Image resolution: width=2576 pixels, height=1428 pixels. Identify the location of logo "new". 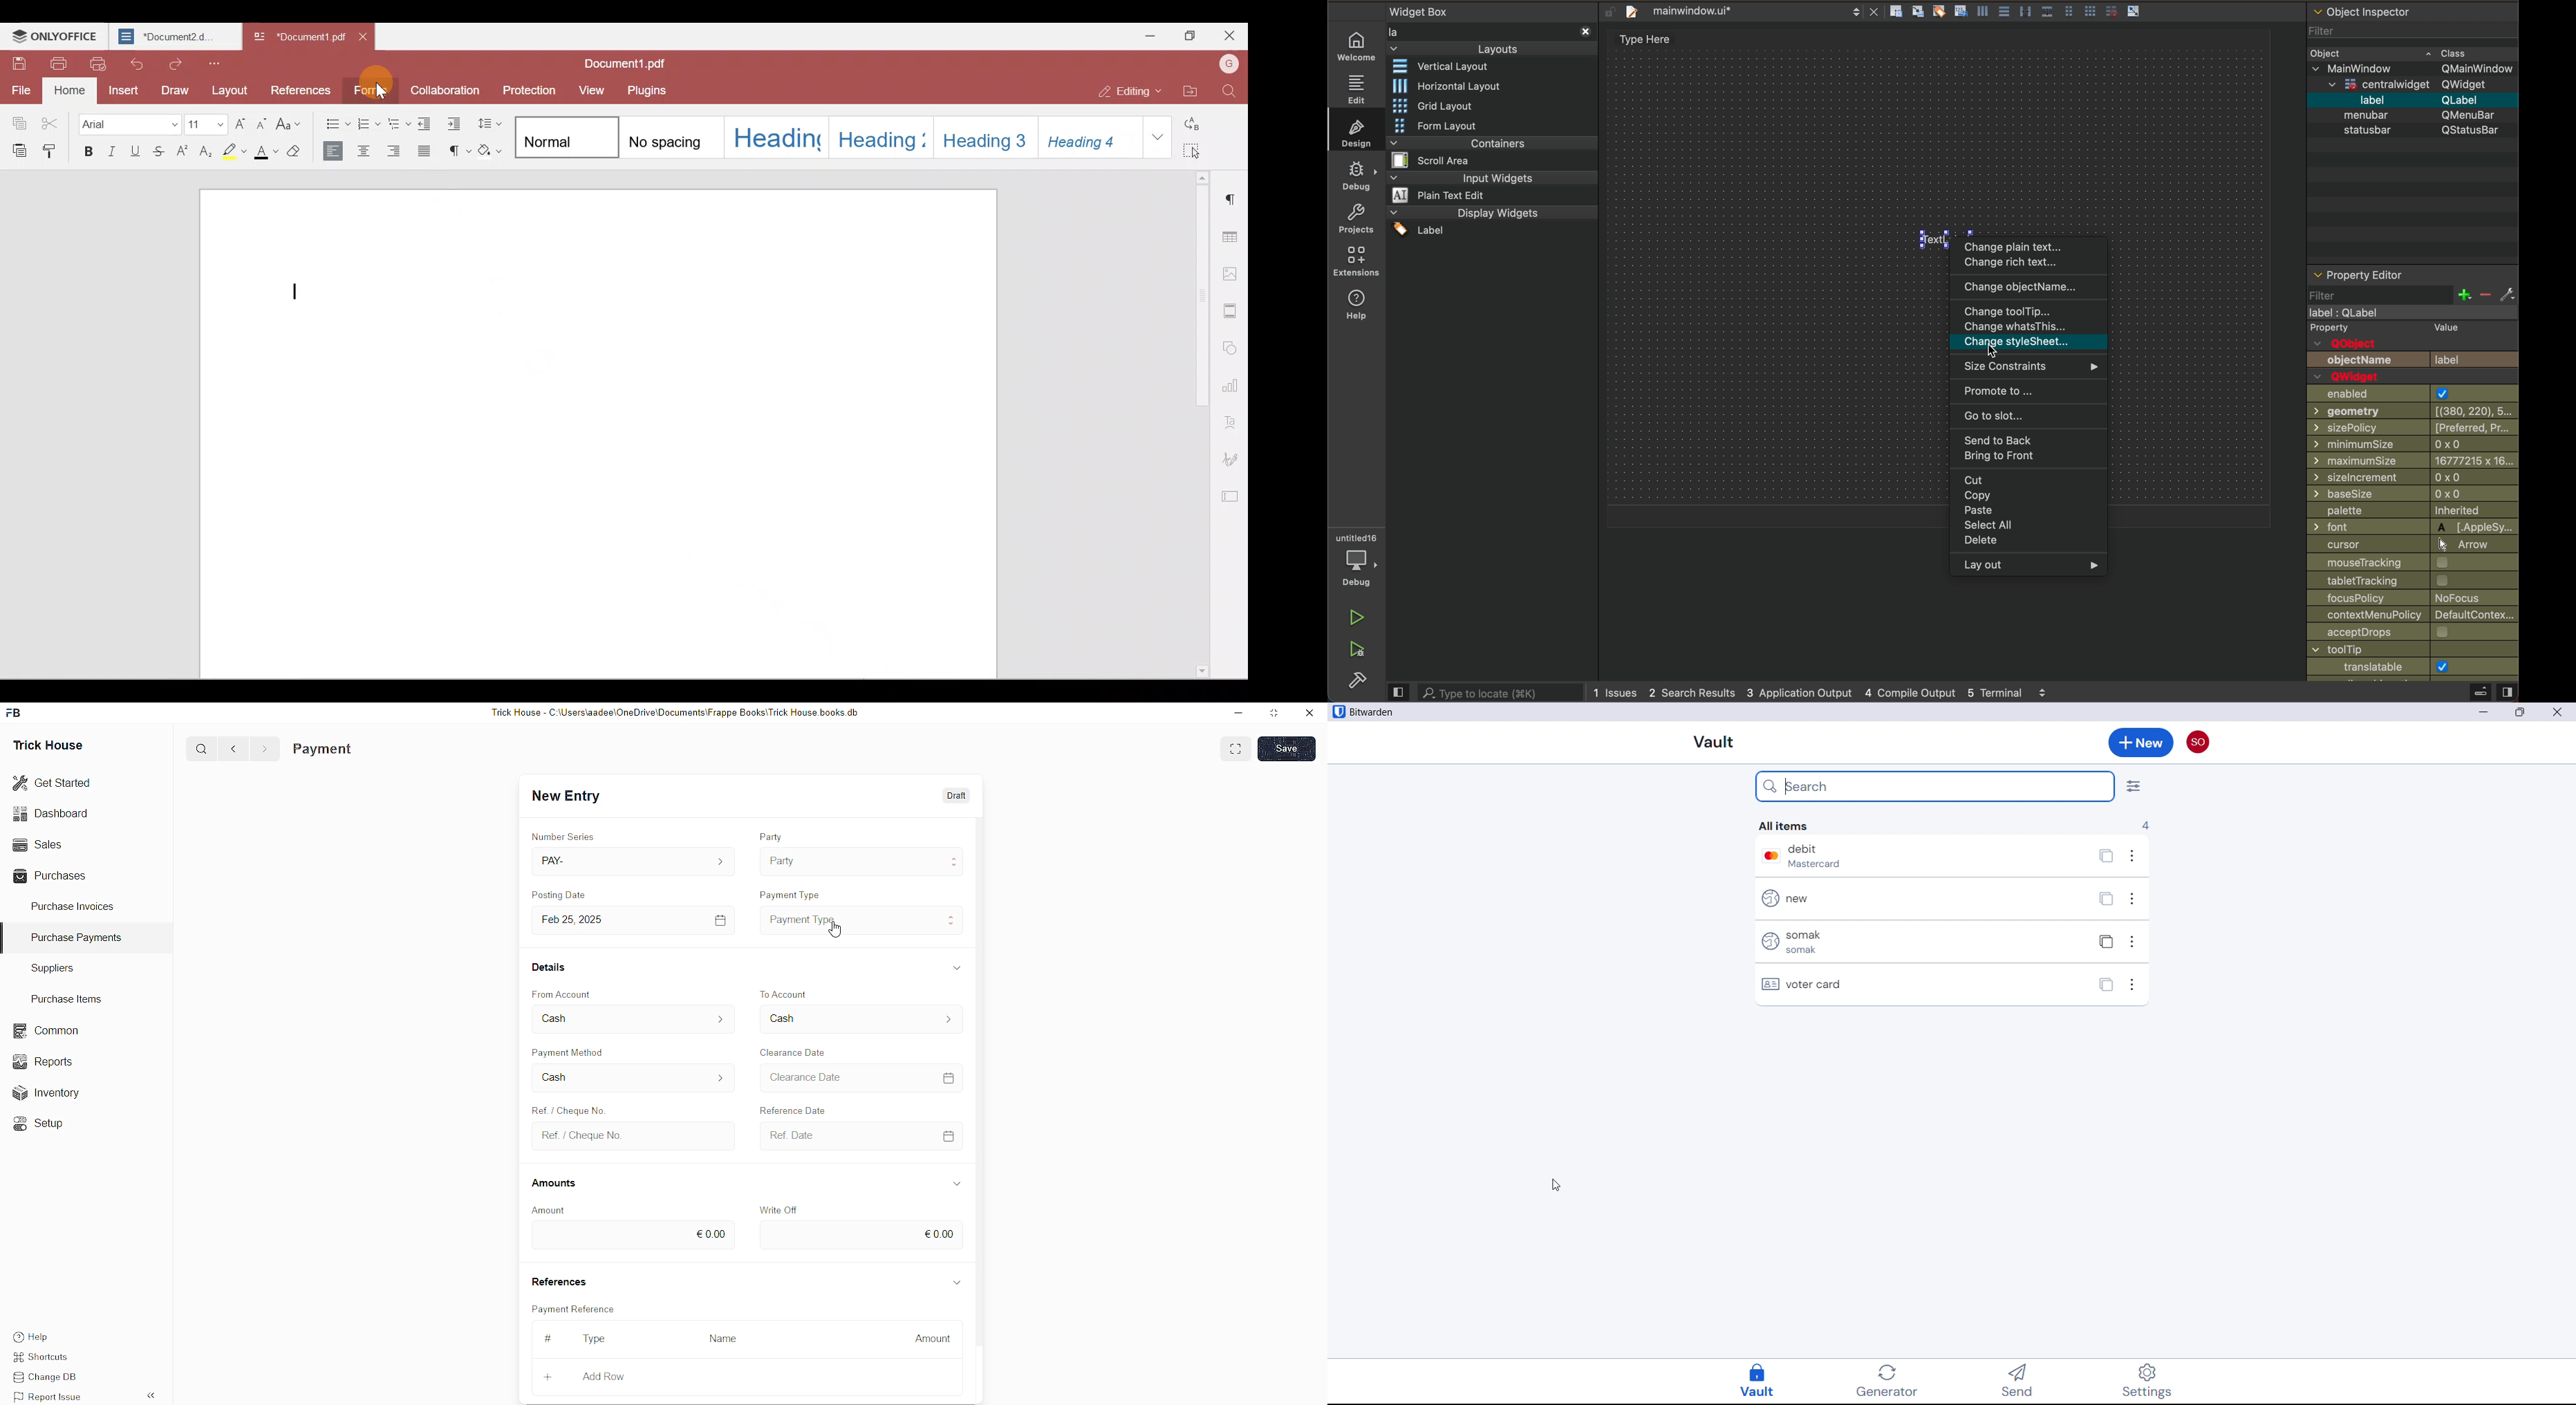
(1768, 899).